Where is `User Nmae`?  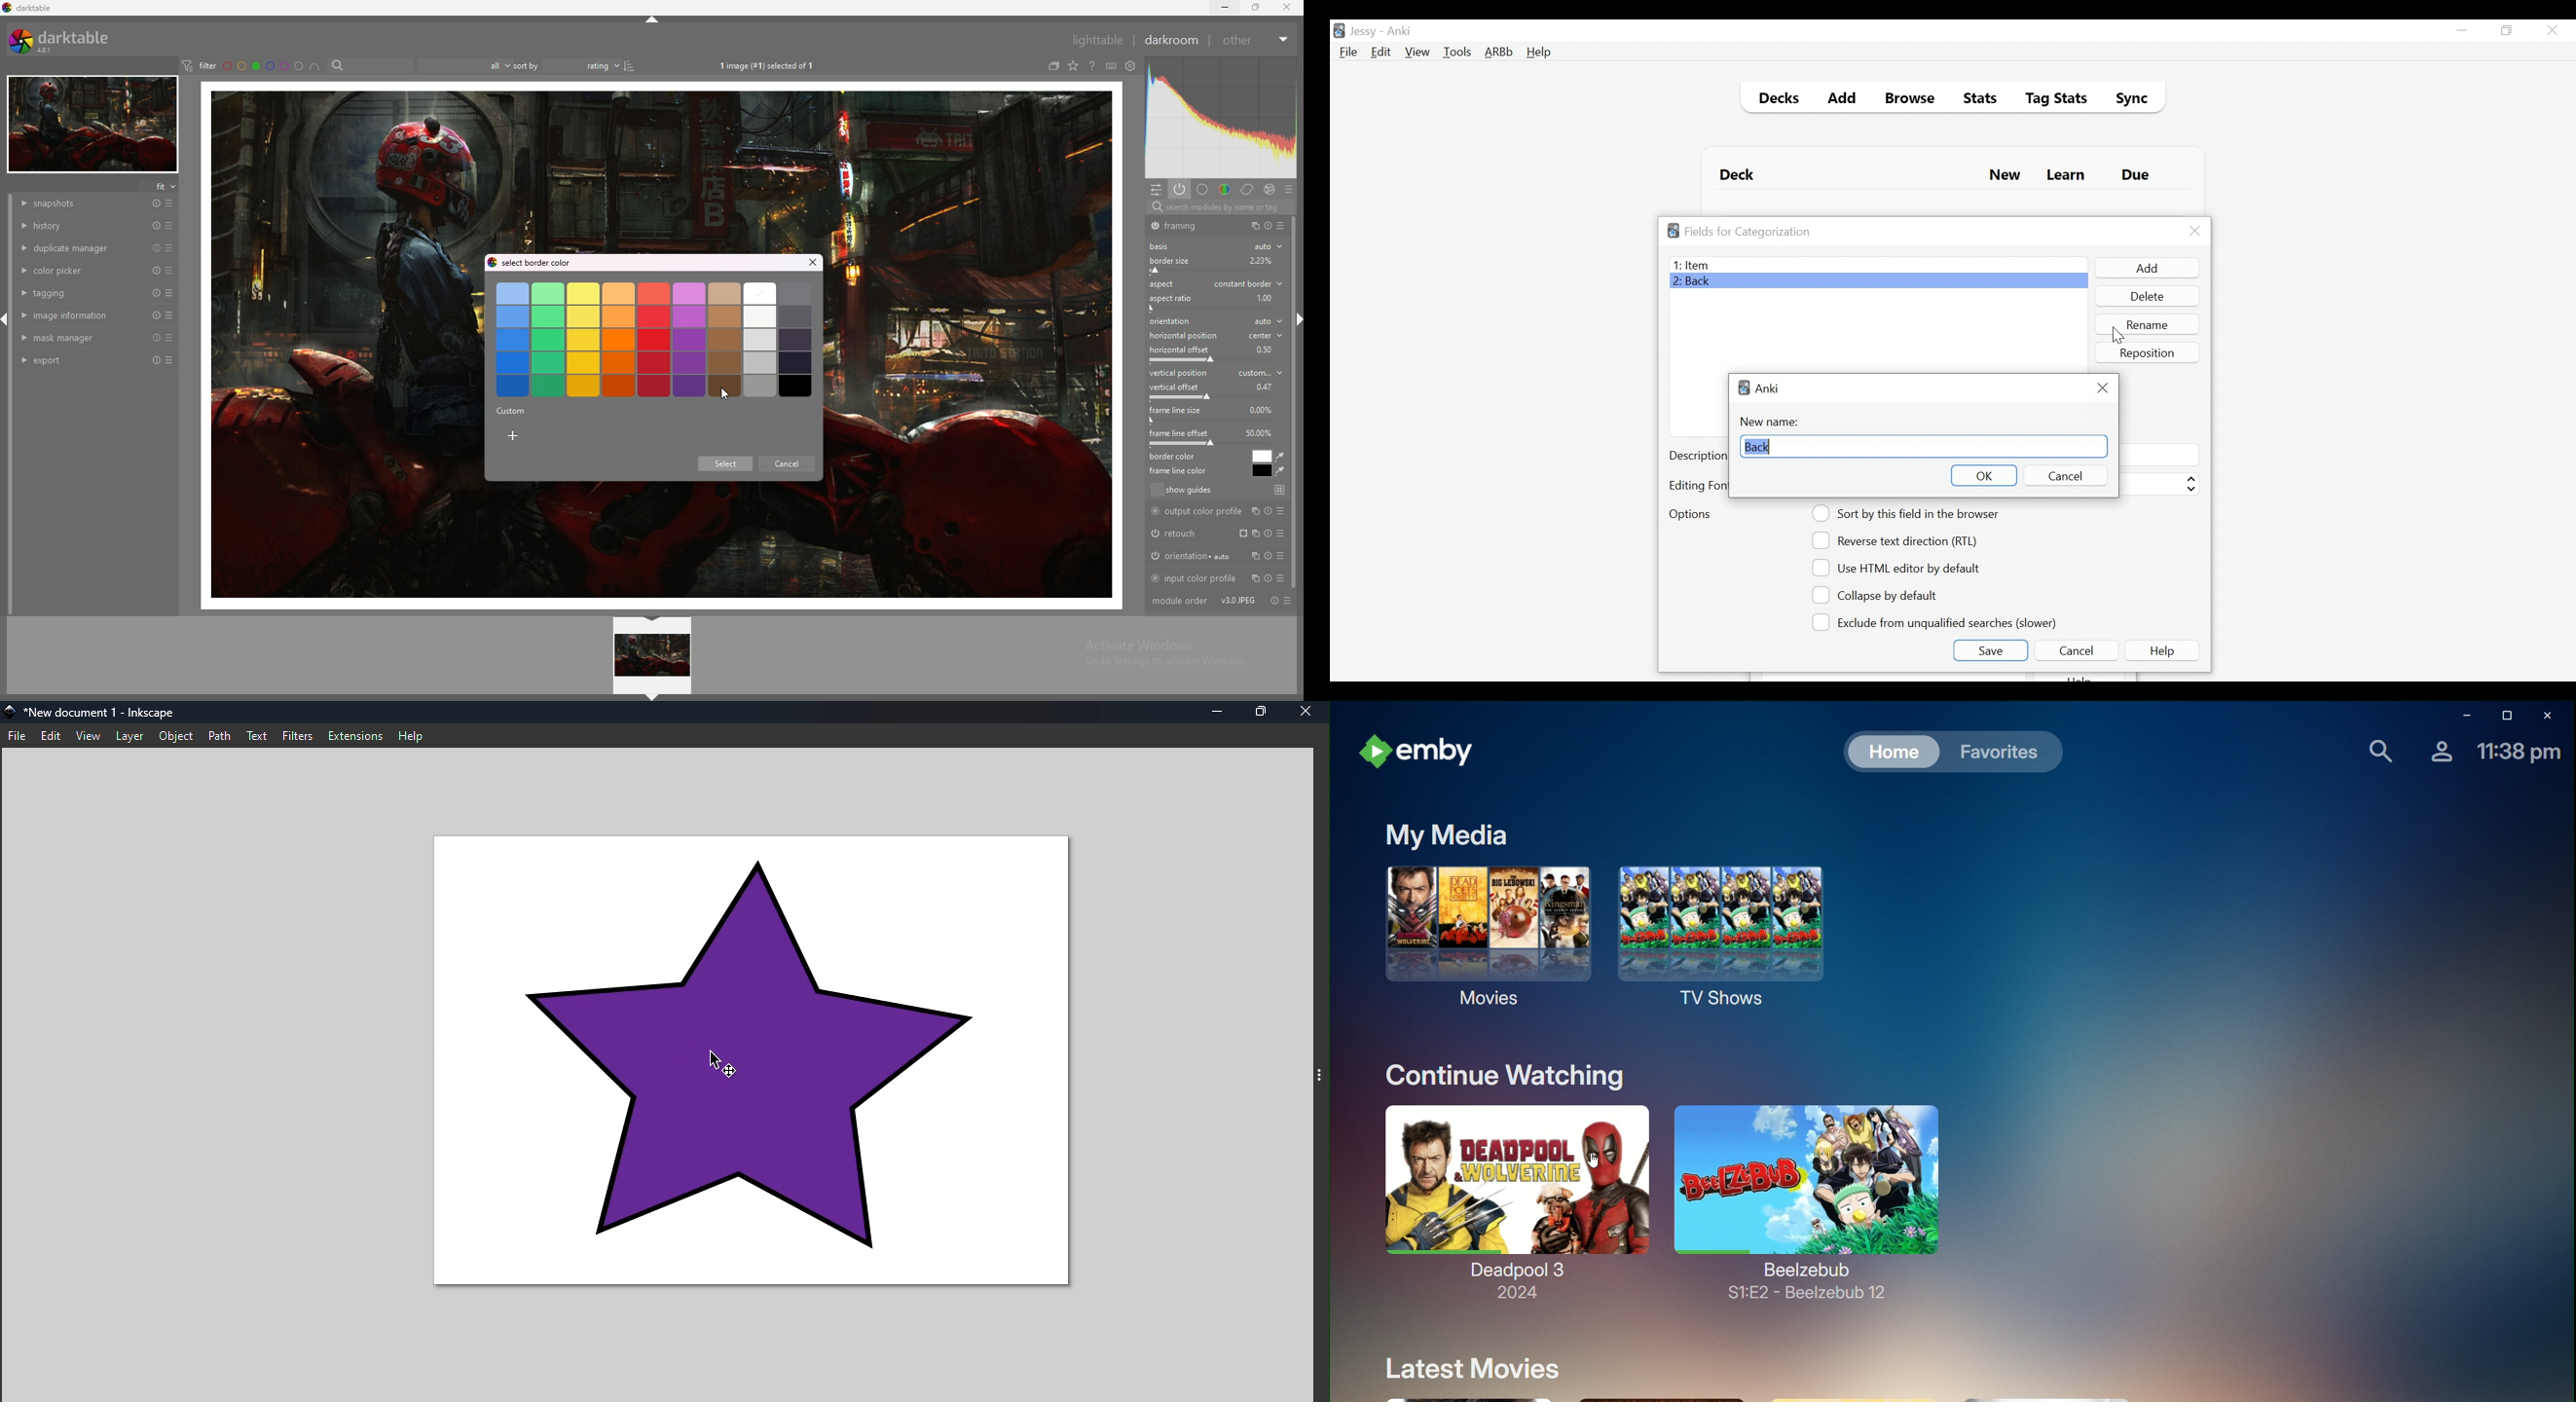 User Nmae is located at coordinates (1366, 32).